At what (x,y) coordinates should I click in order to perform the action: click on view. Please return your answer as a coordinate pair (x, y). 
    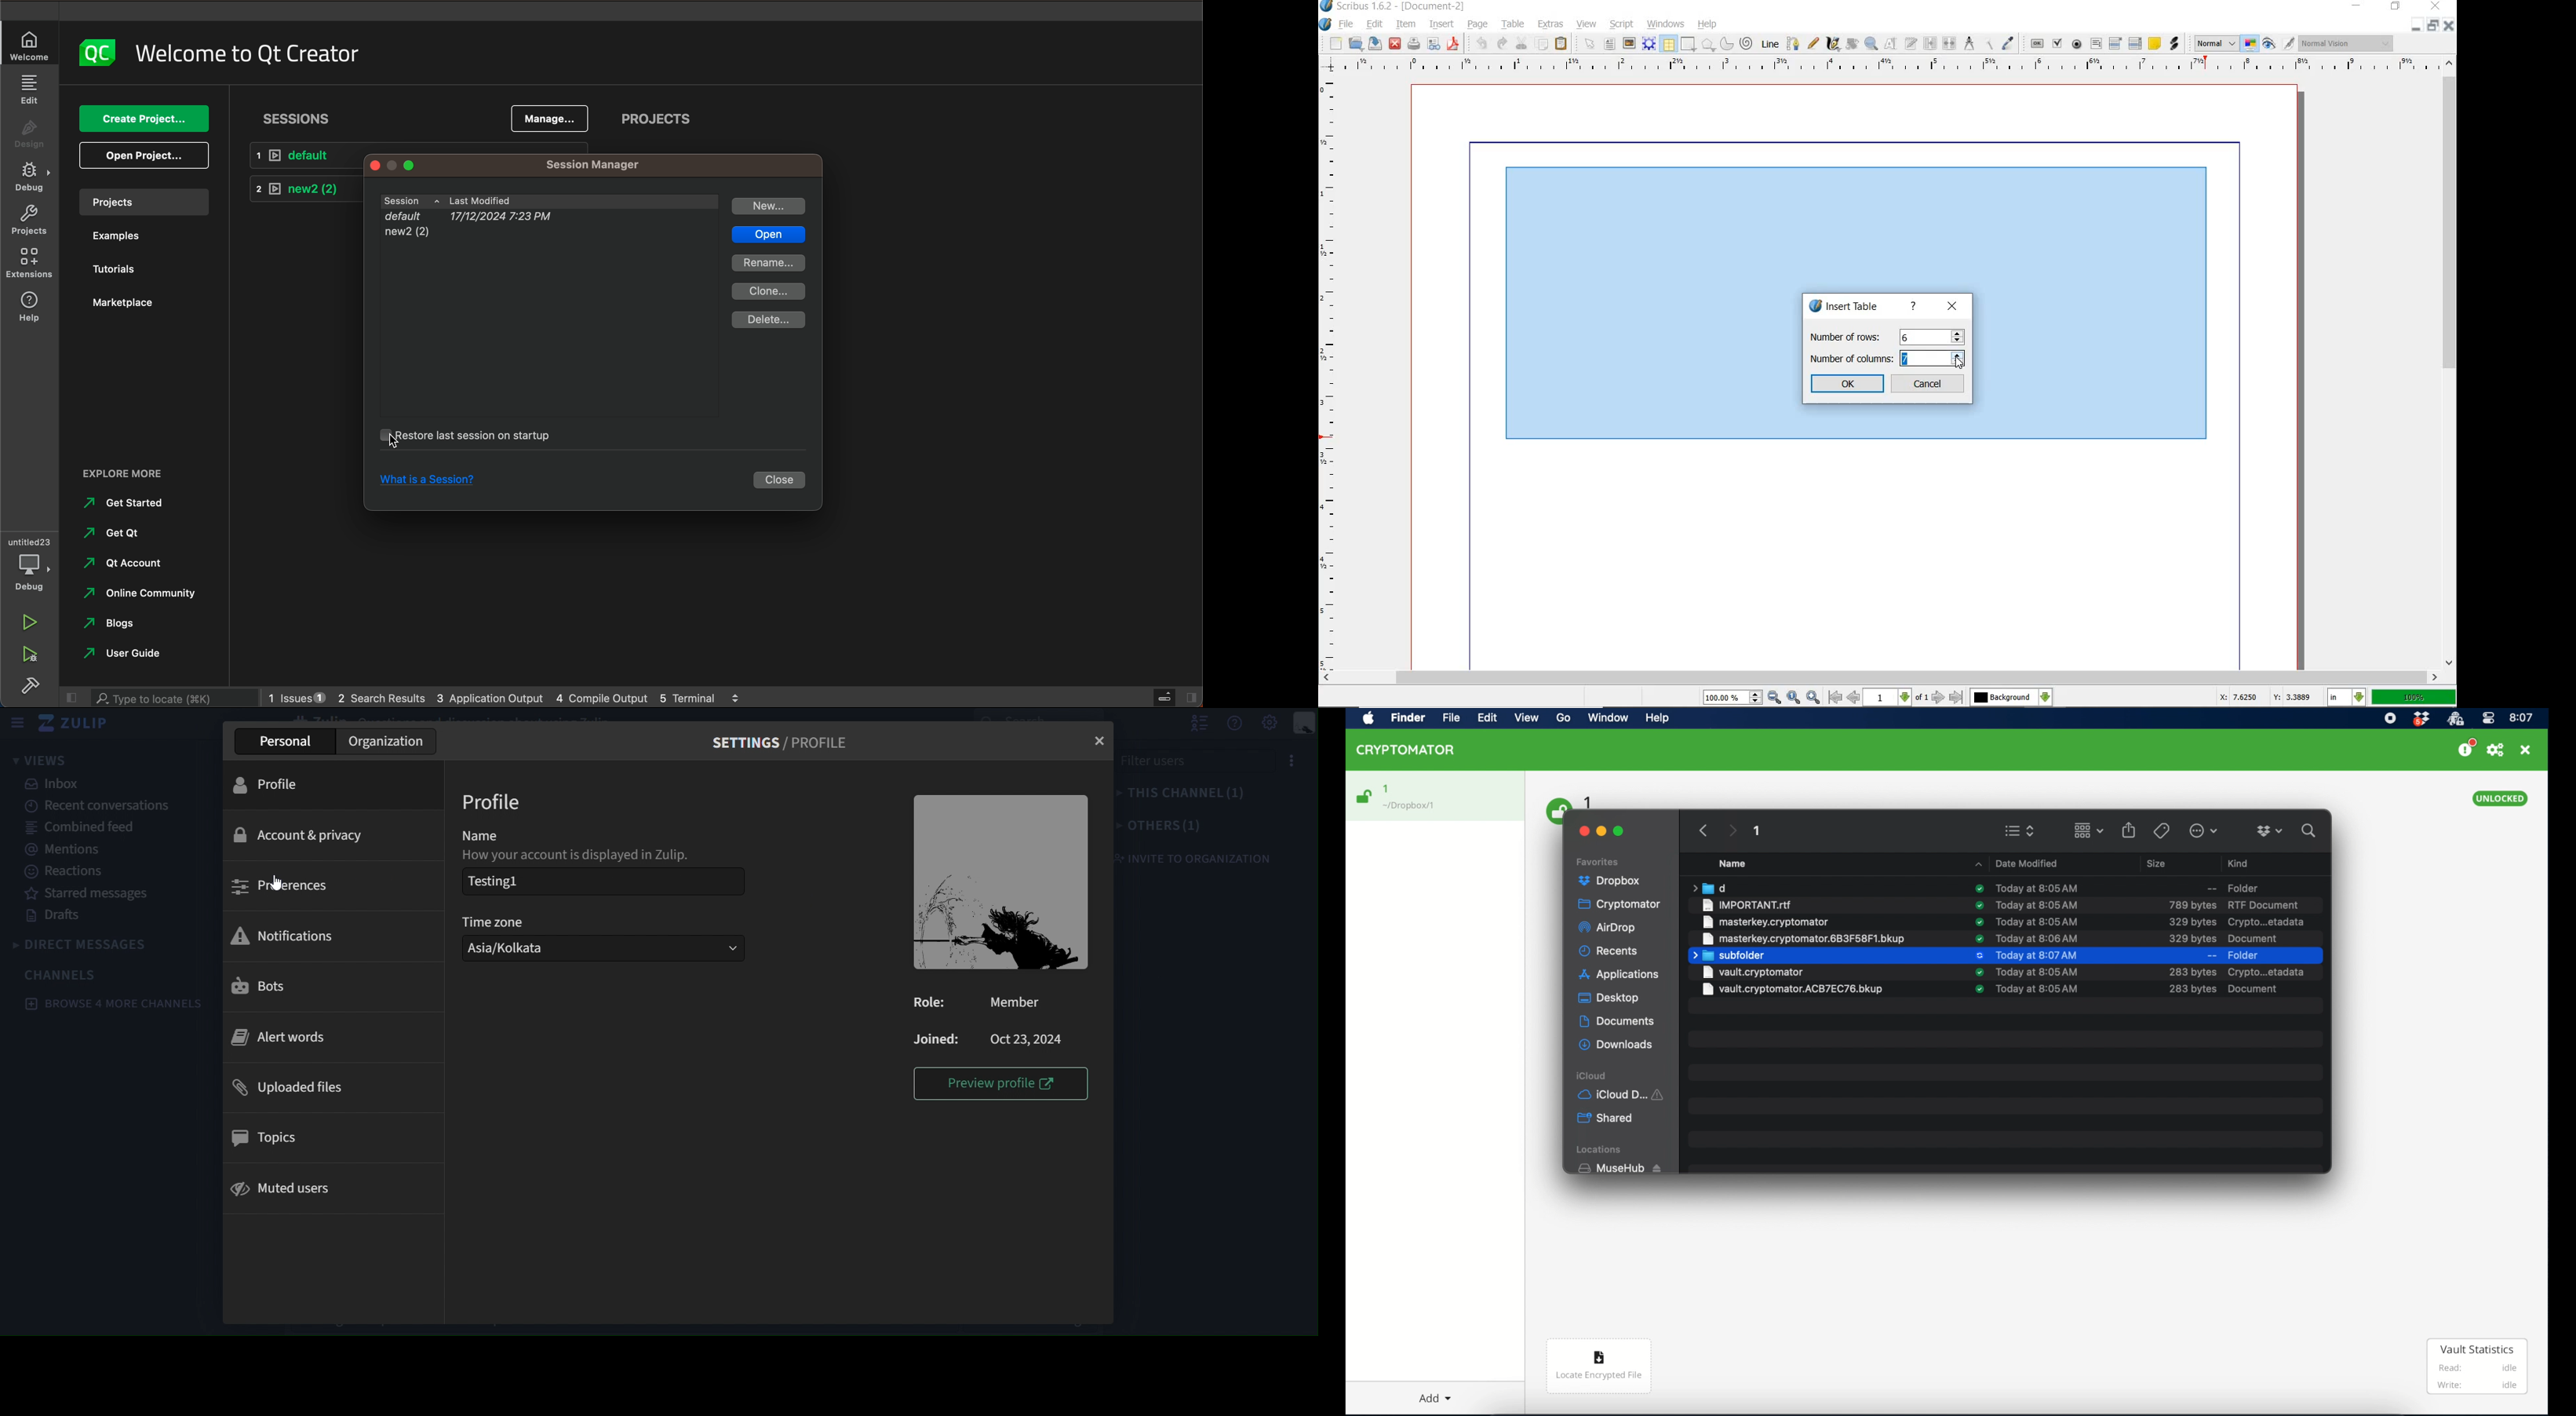
    Looking at the image, I should click on (1587, 26).